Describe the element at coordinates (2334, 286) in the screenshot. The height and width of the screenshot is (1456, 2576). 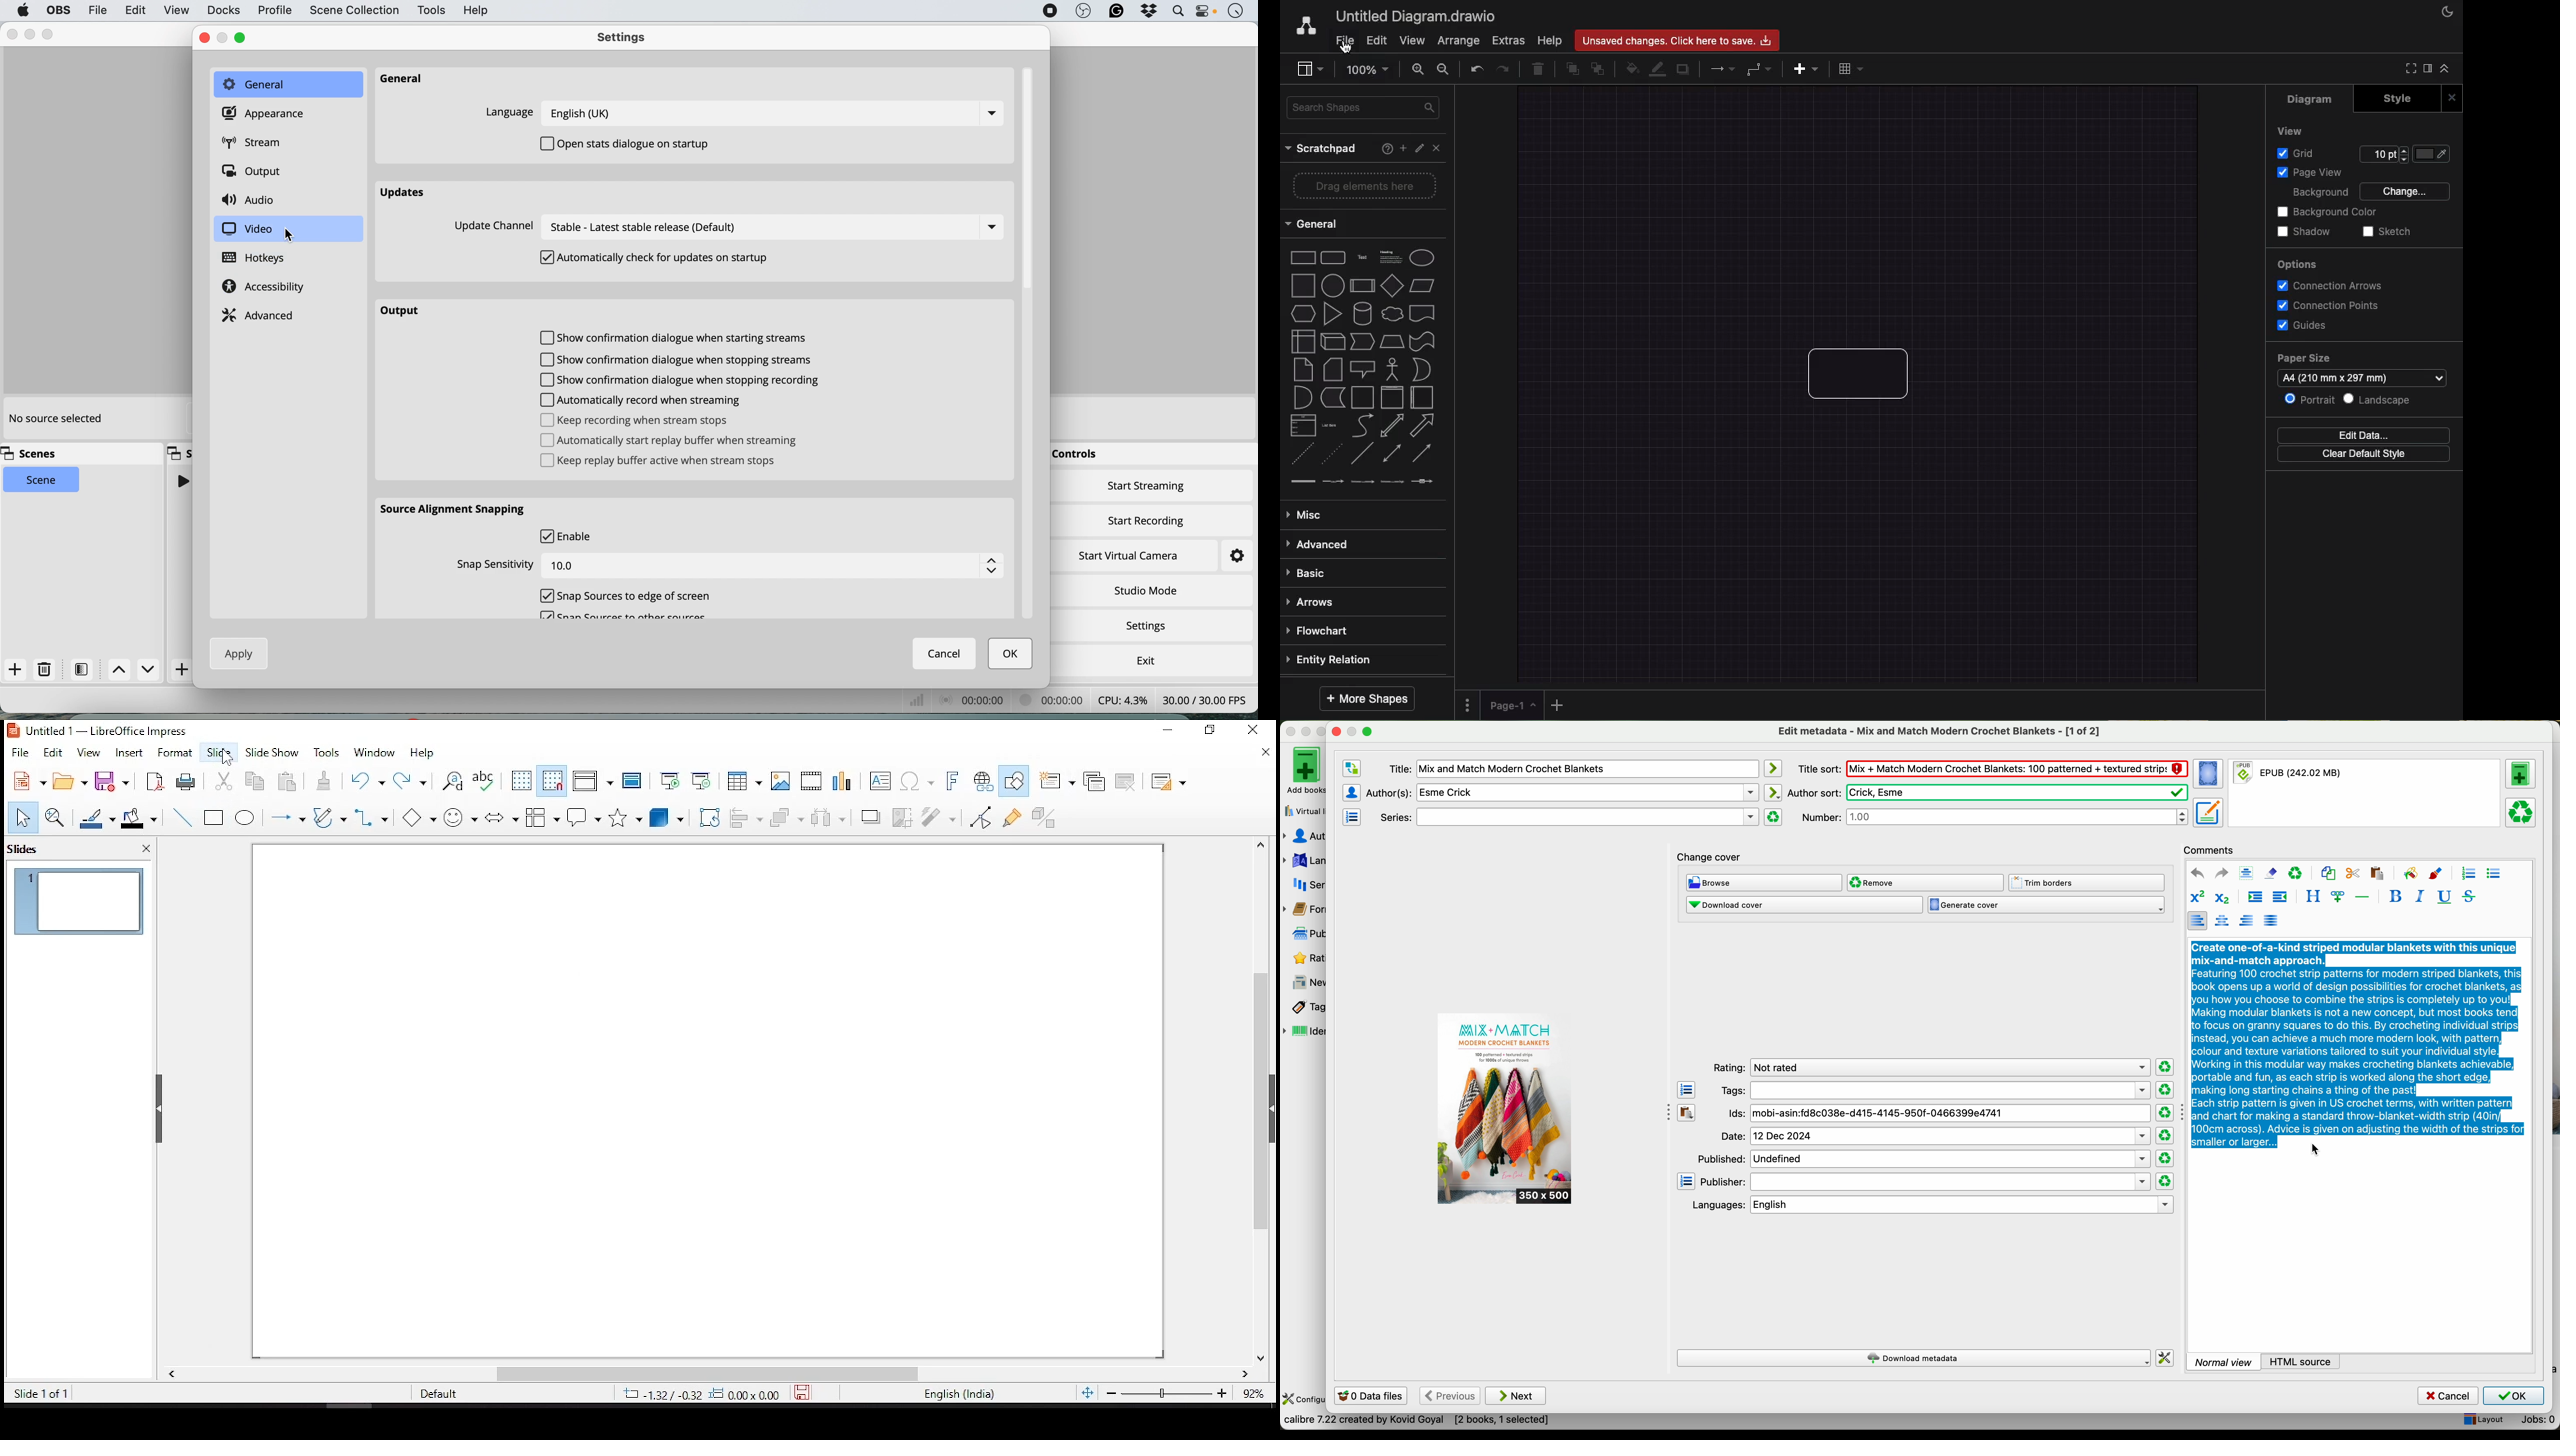
I see `Connection arrows` at that location.